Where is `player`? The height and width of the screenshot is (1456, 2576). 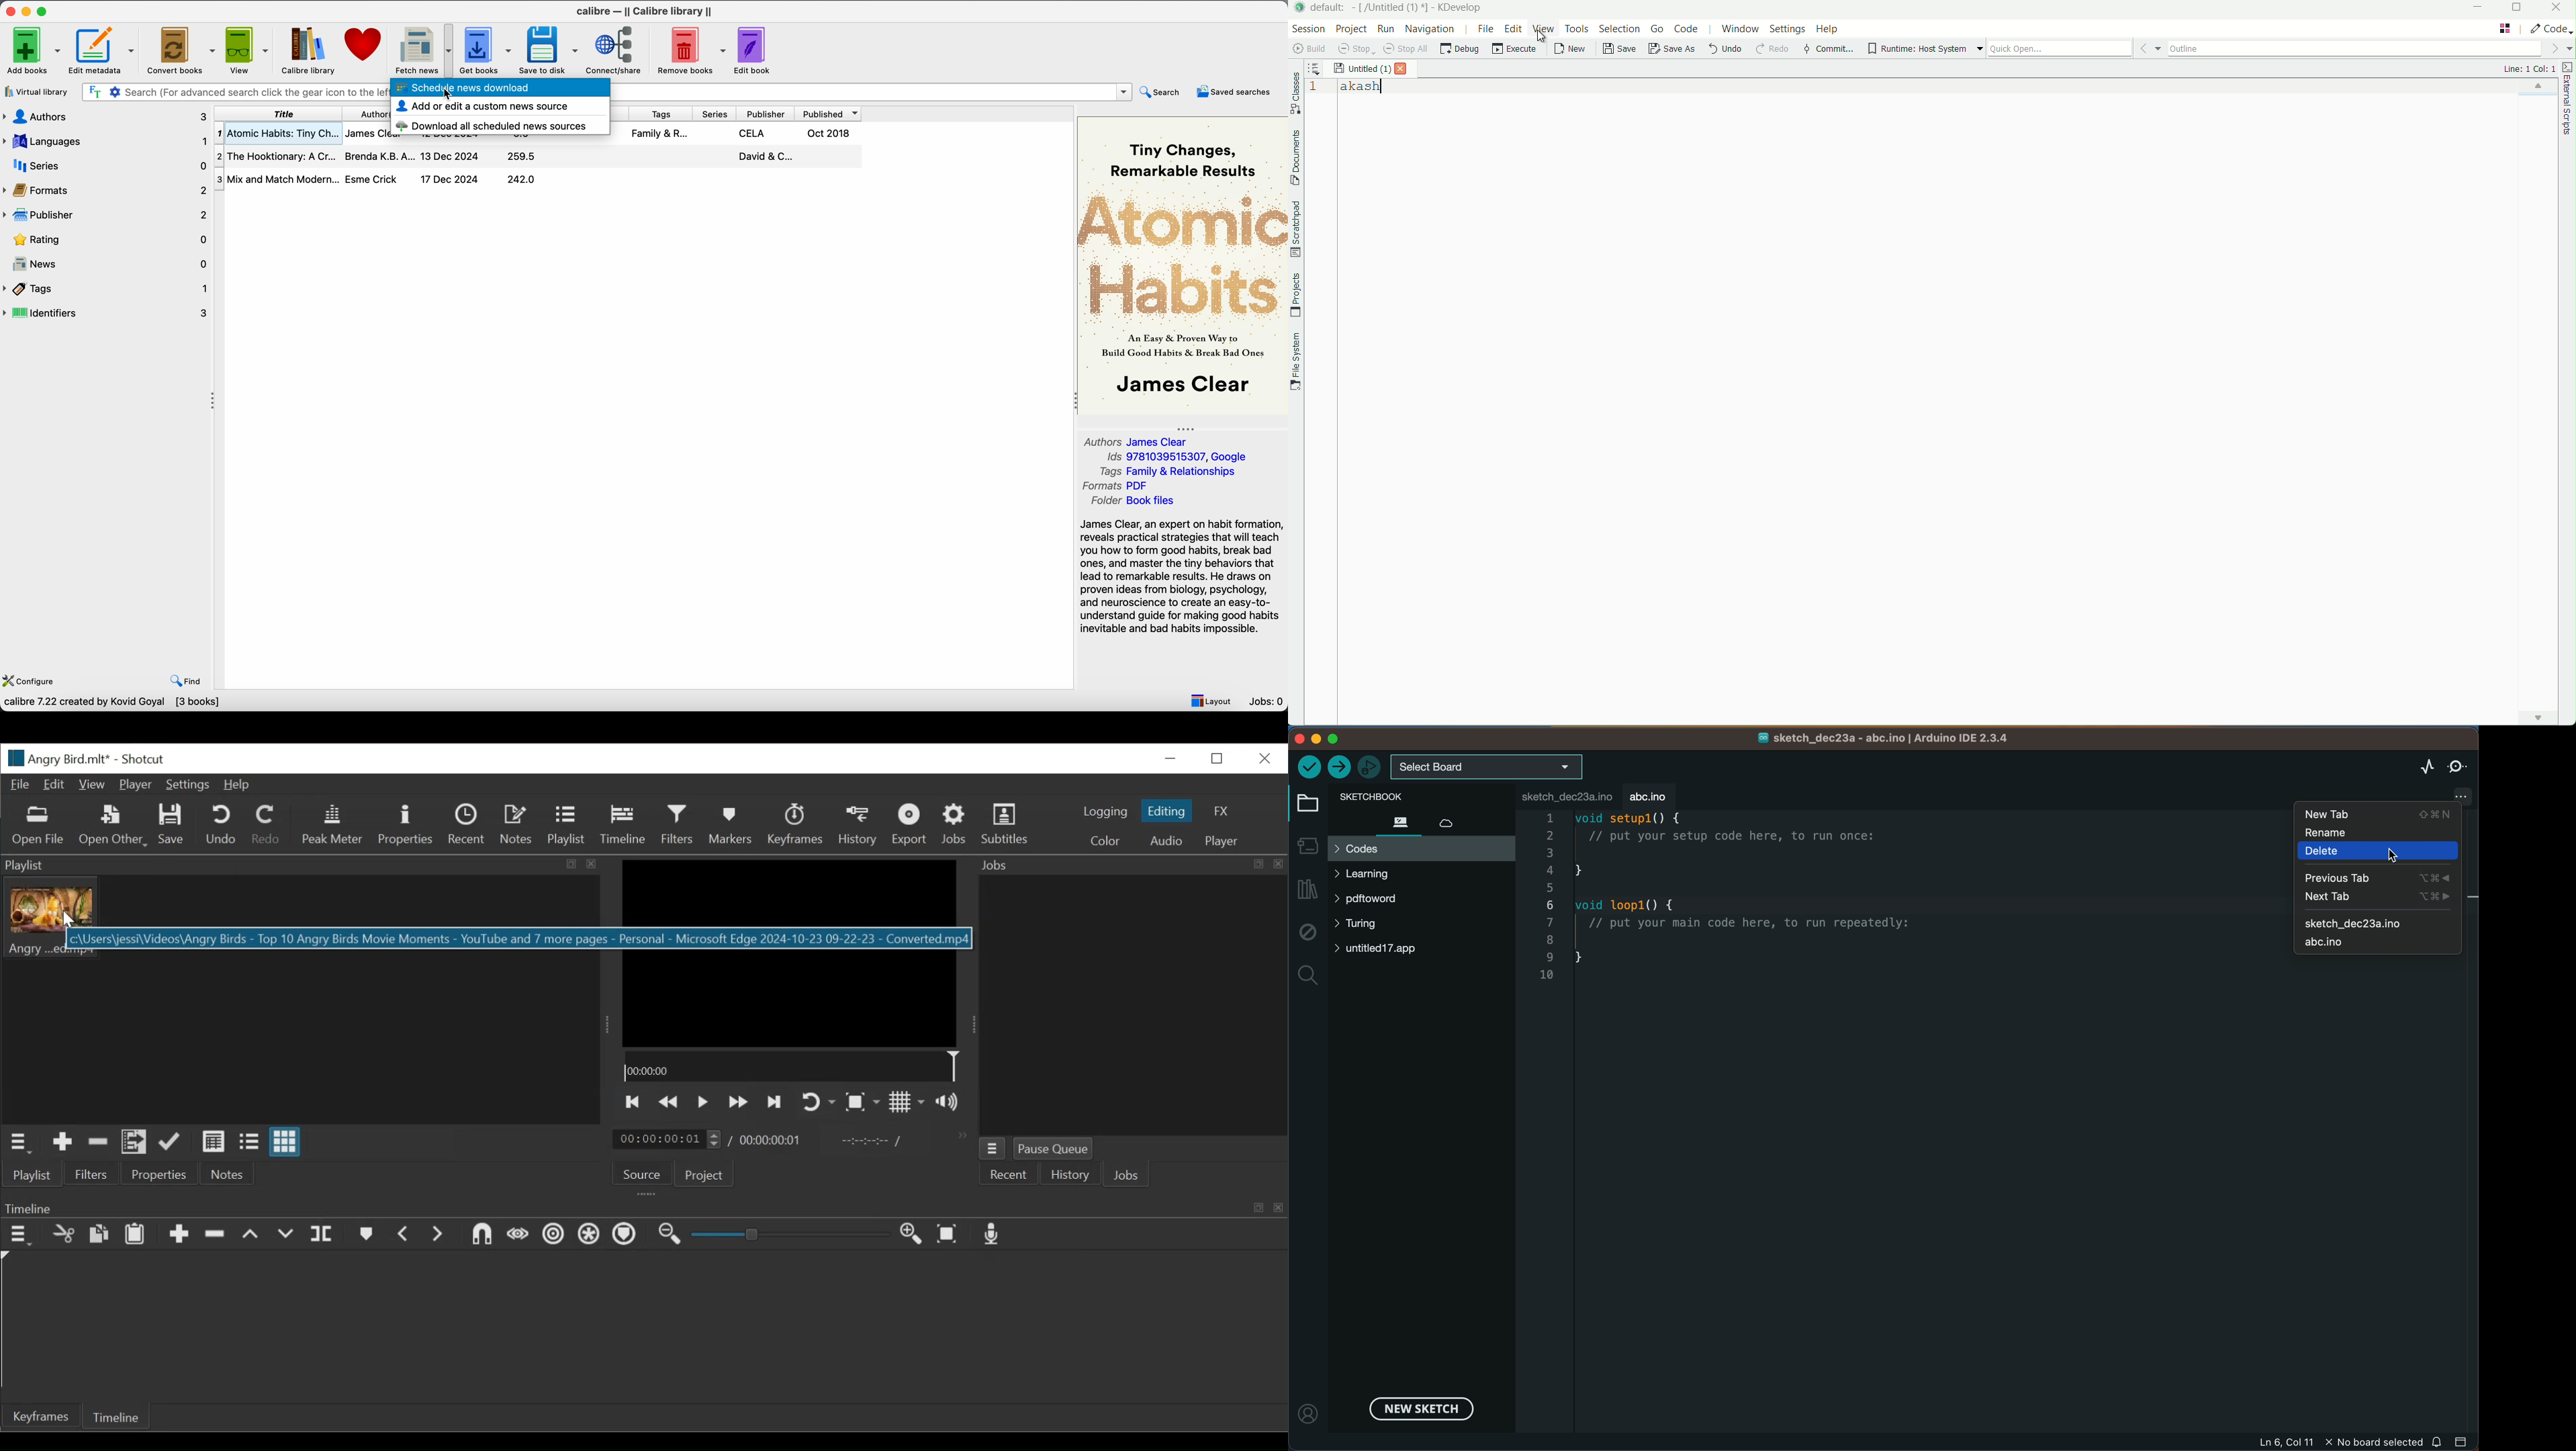
player is located at coordinates (1222, 841).